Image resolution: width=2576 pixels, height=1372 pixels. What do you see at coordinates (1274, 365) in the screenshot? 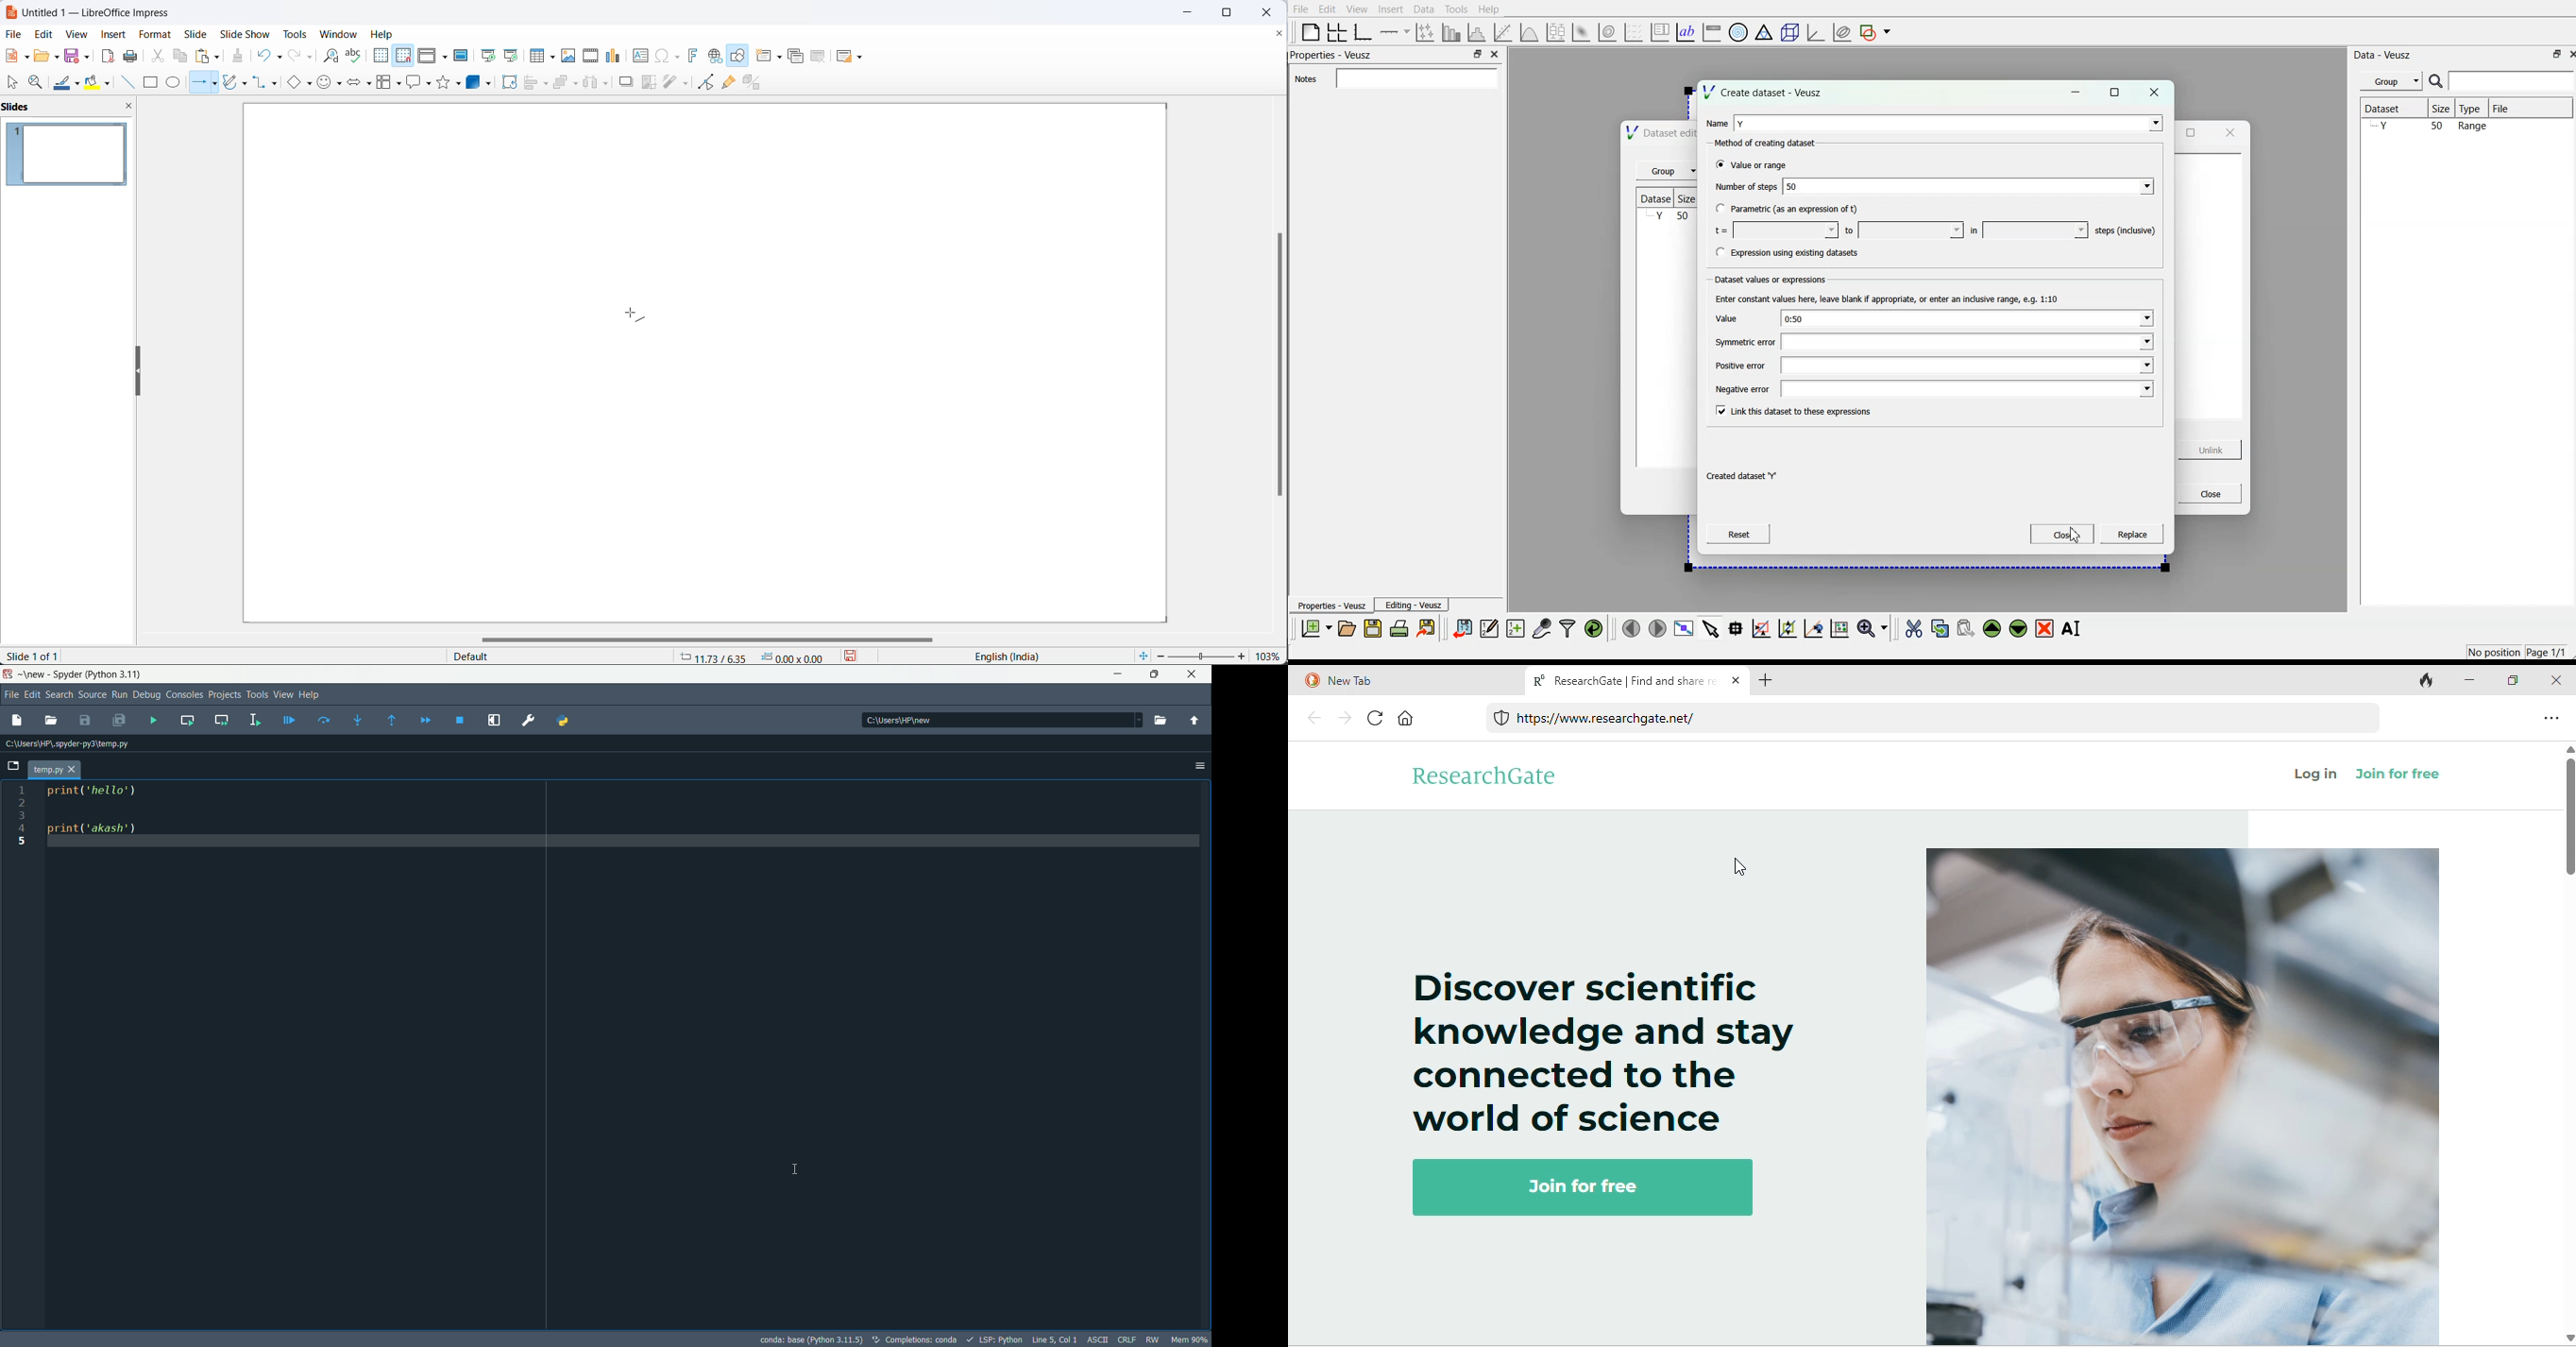
I see `scroll bar` at bounding box center [1274, 365].